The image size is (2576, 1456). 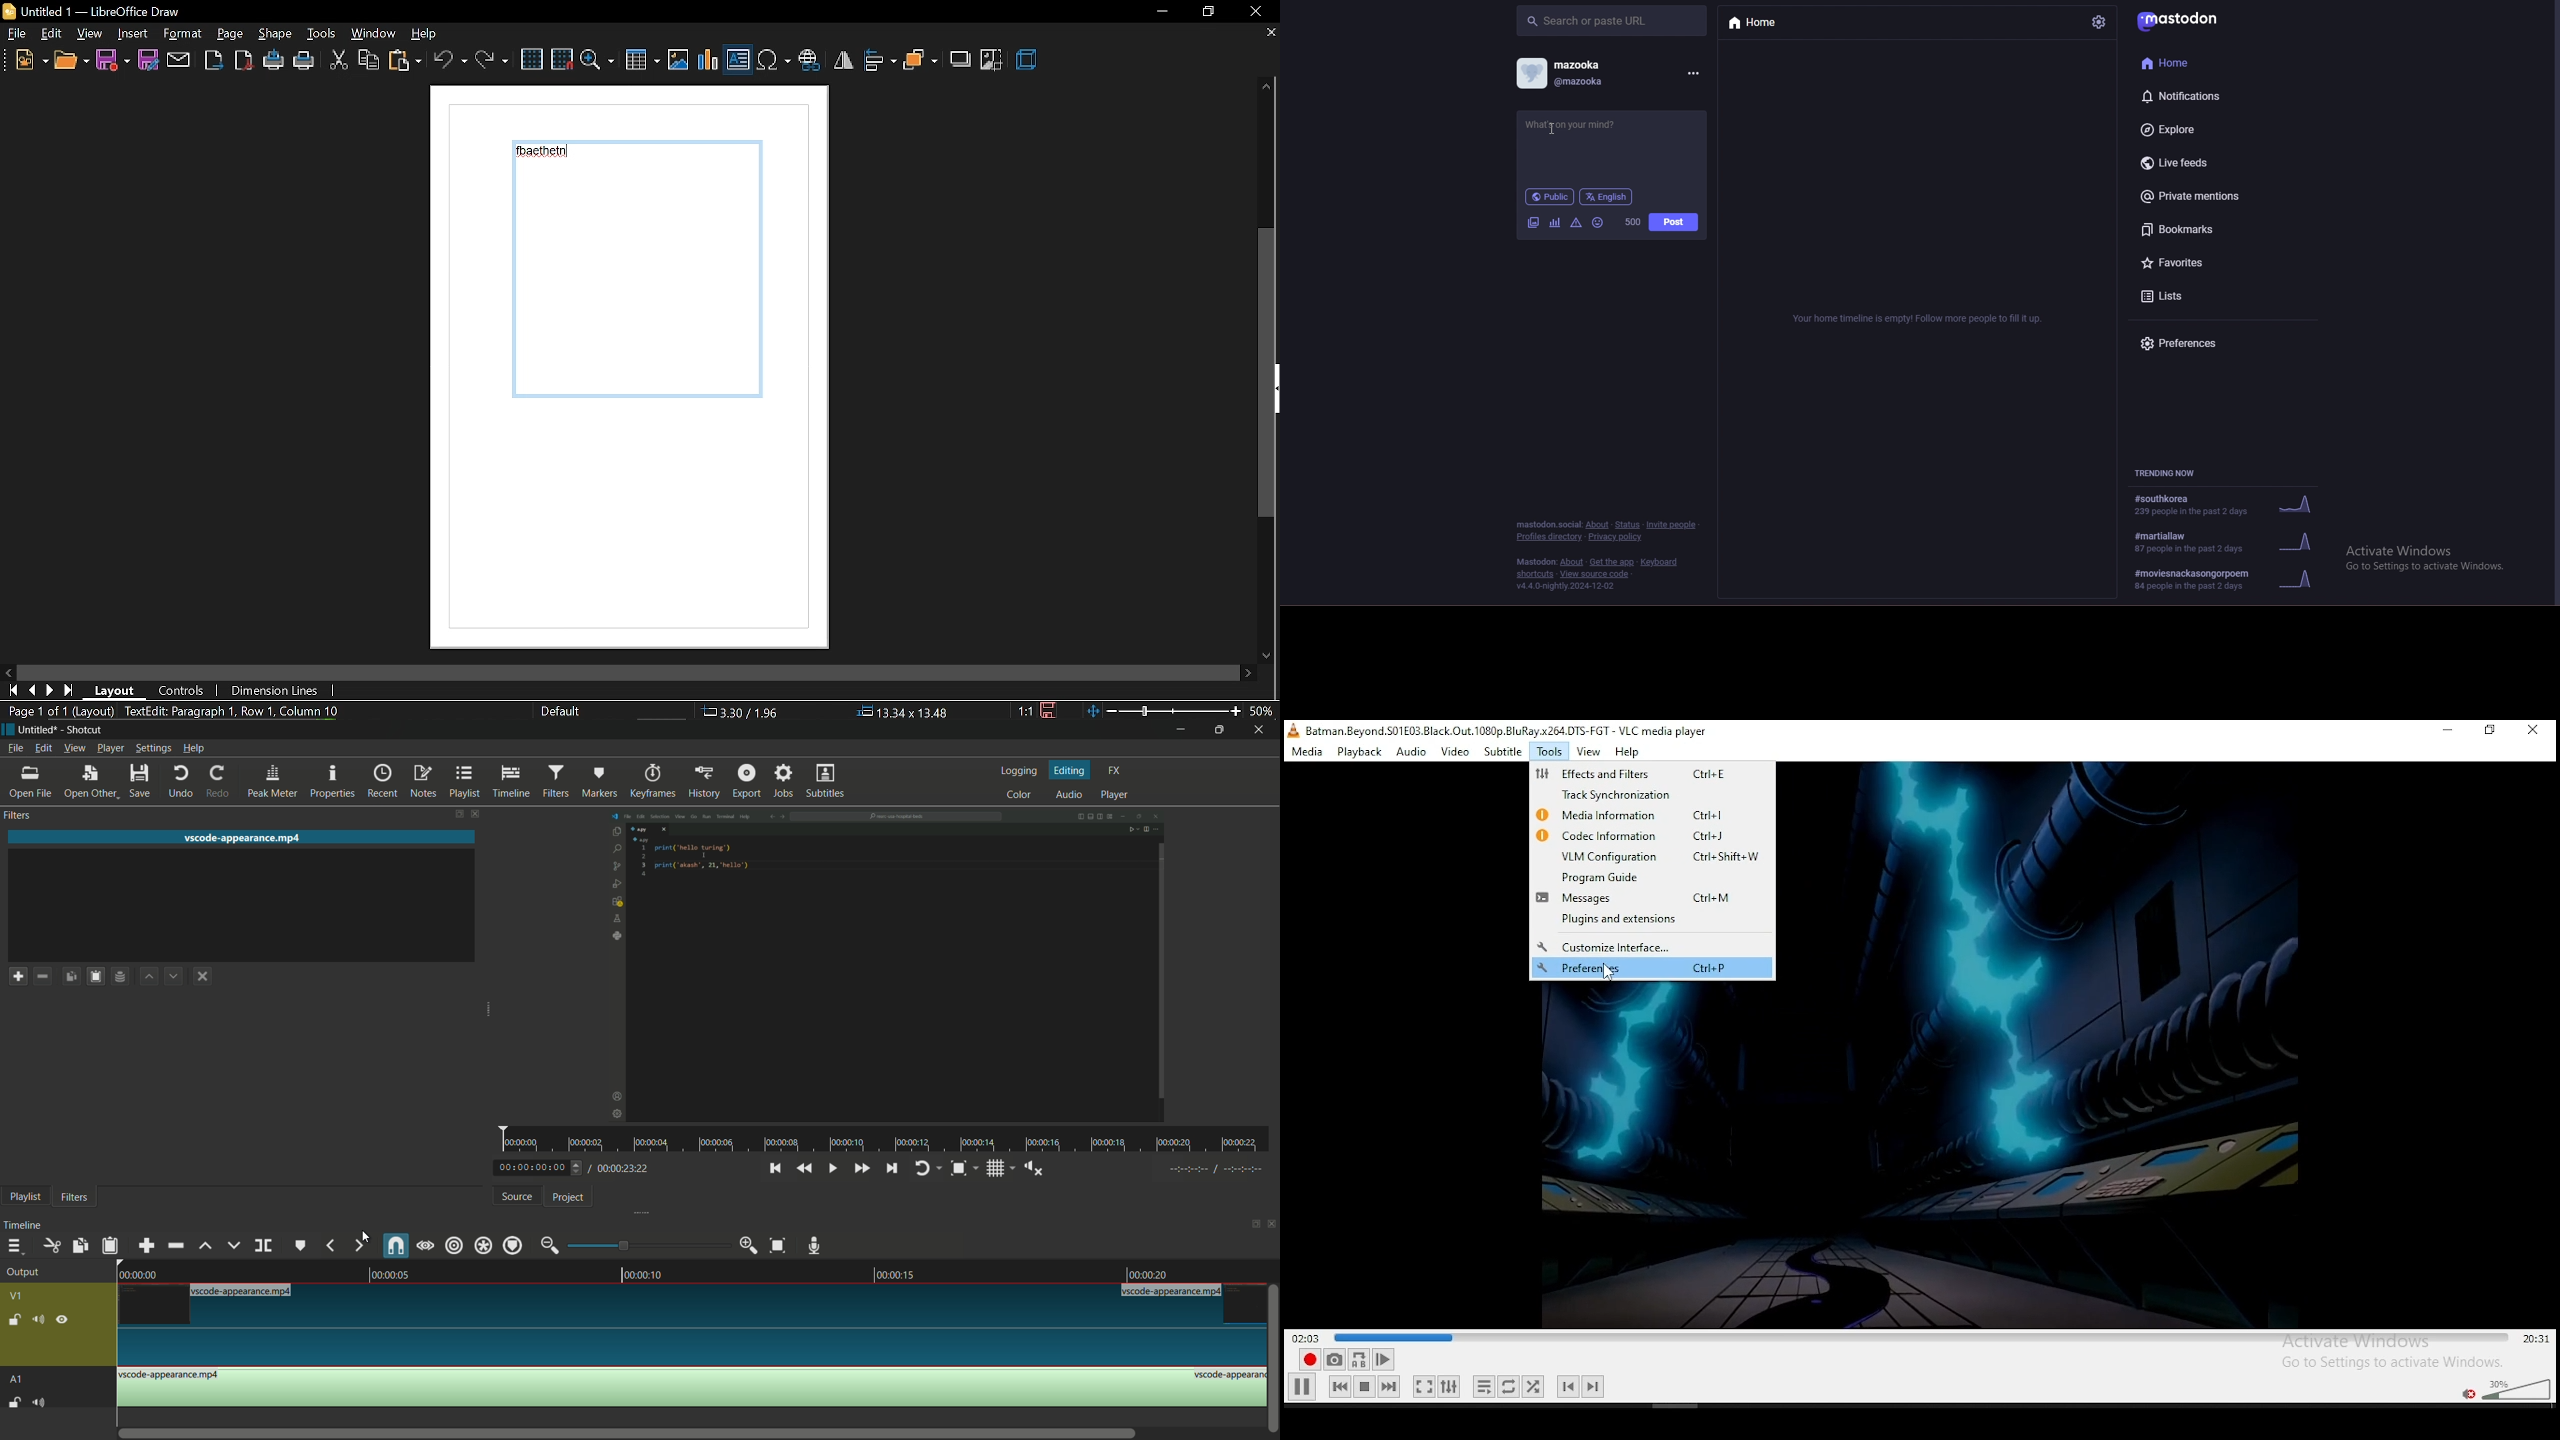 I want to click on time, so click(x=889, y=1138).